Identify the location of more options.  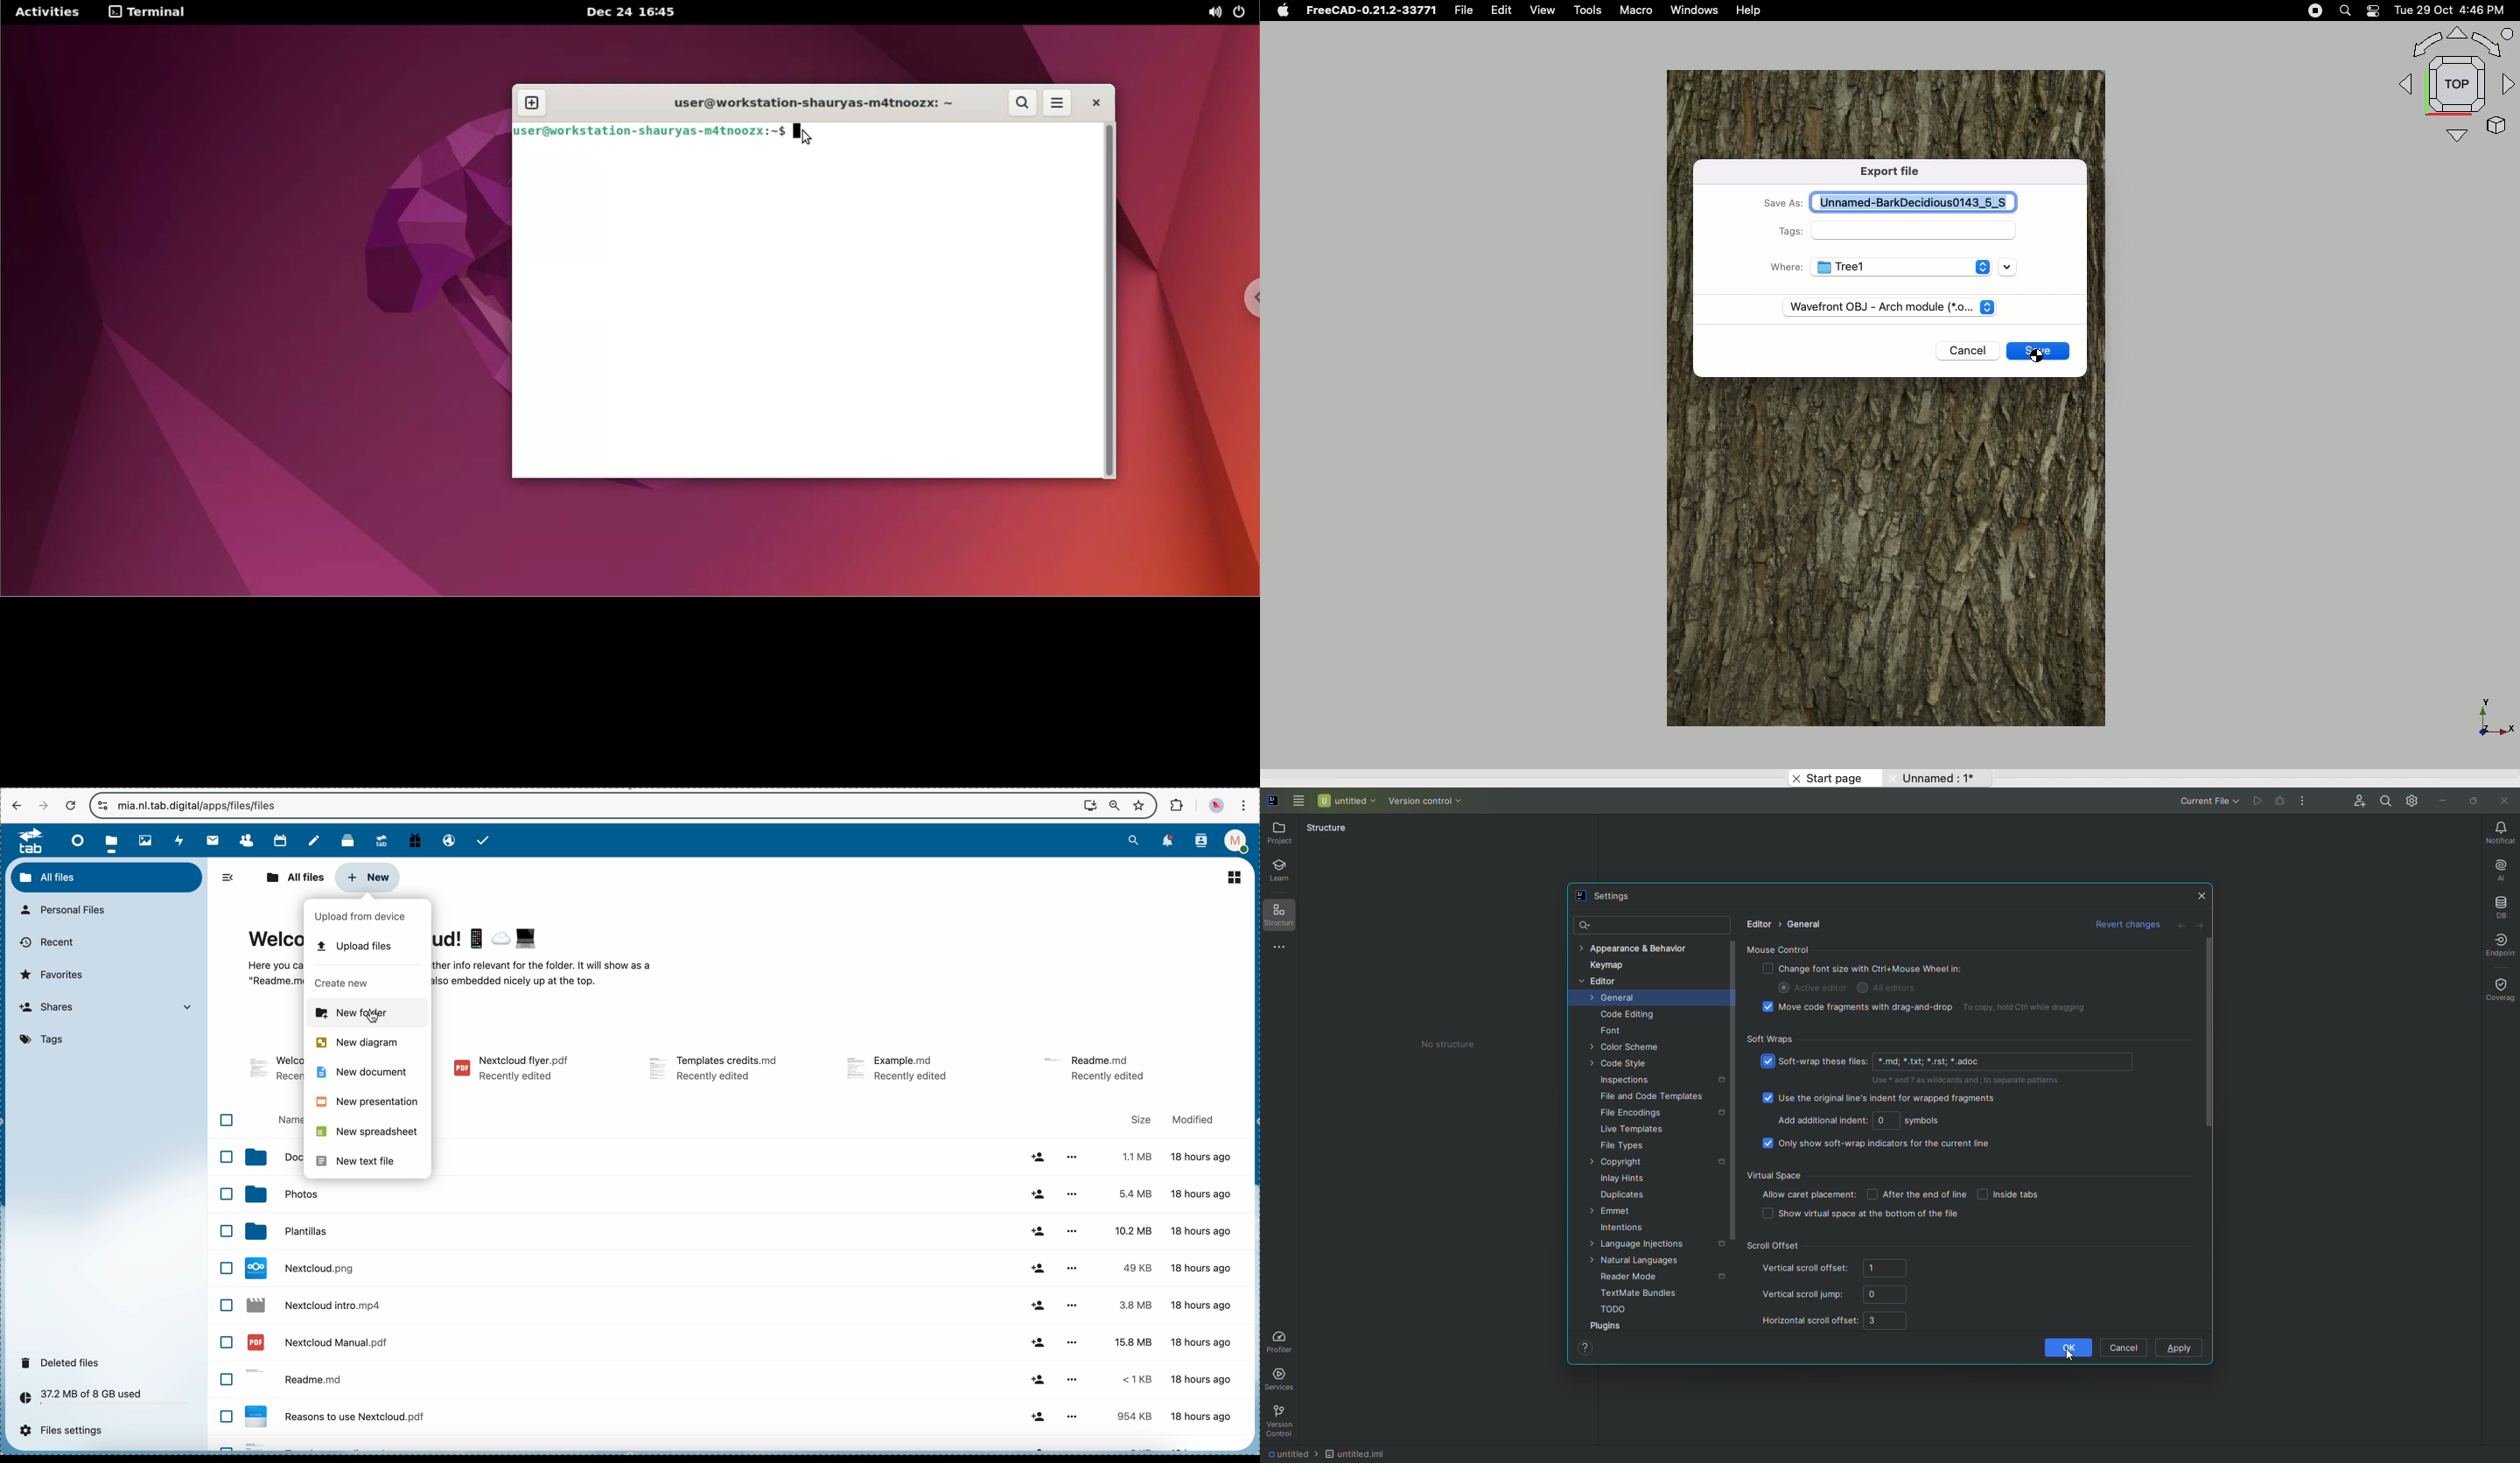
(1078, 1155).